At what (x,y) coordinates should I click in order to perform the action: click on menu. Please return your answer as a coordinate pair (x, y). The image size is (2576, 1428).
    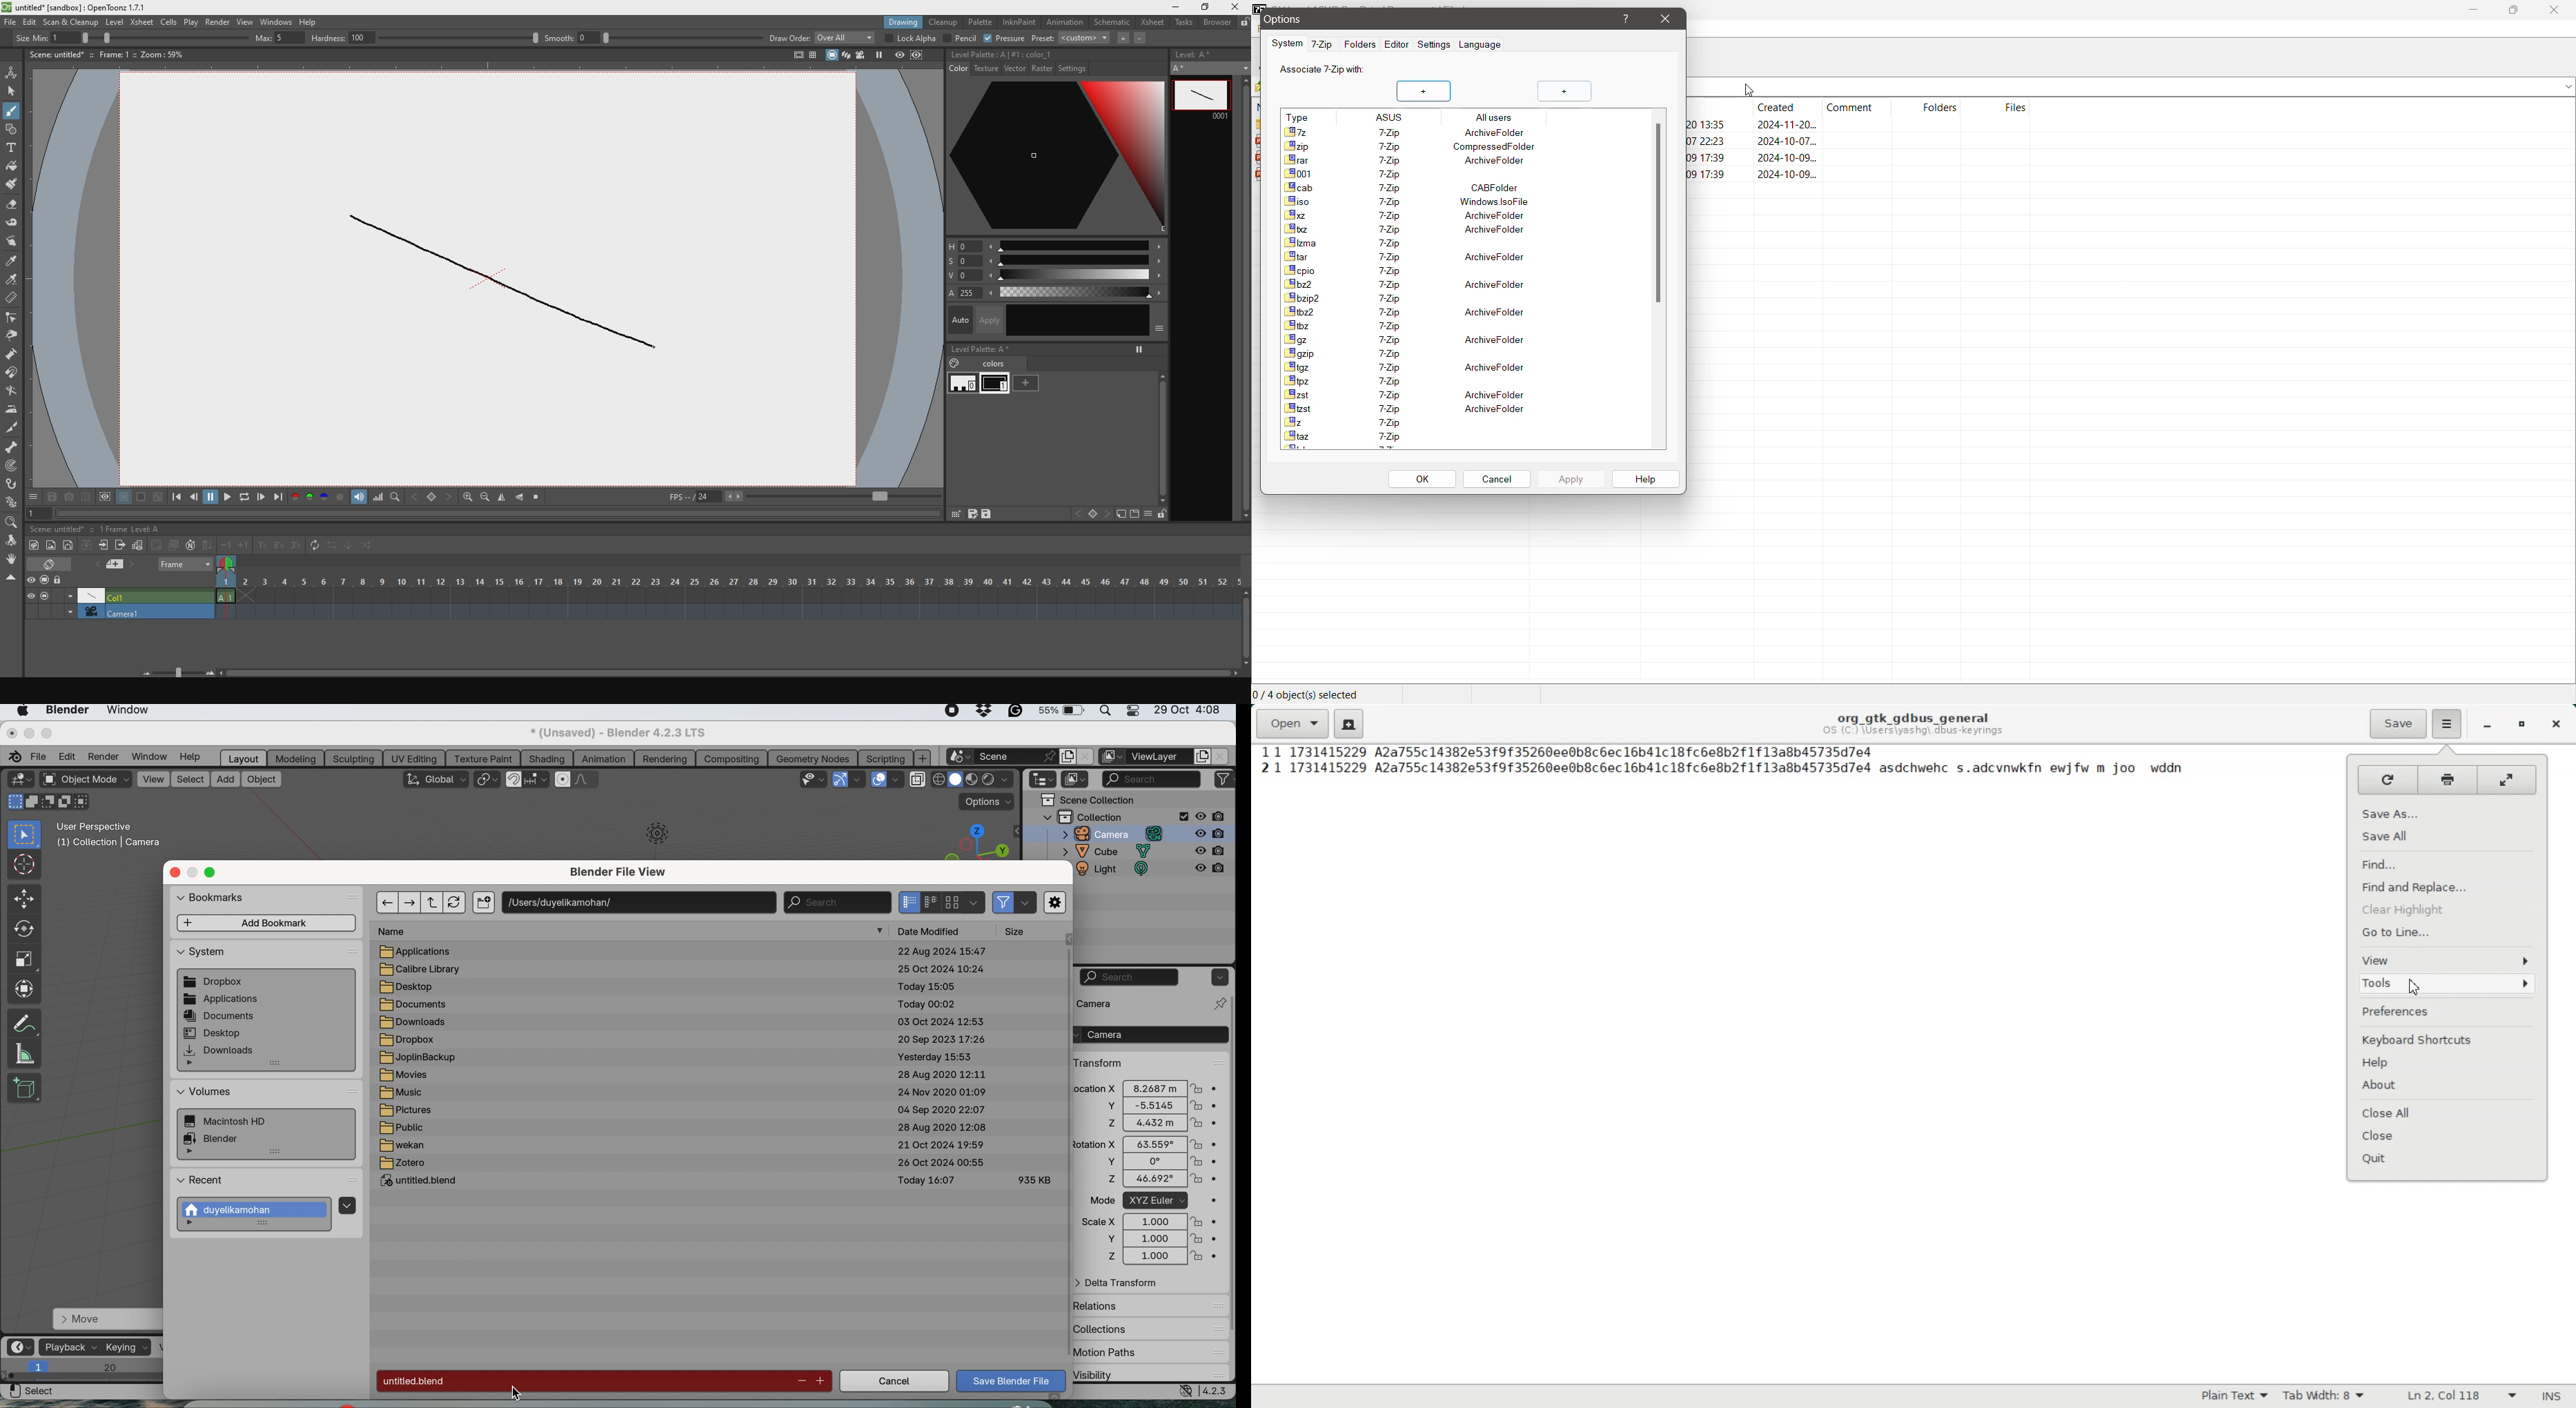
    Looking at the image, I should click on (346, 1204).